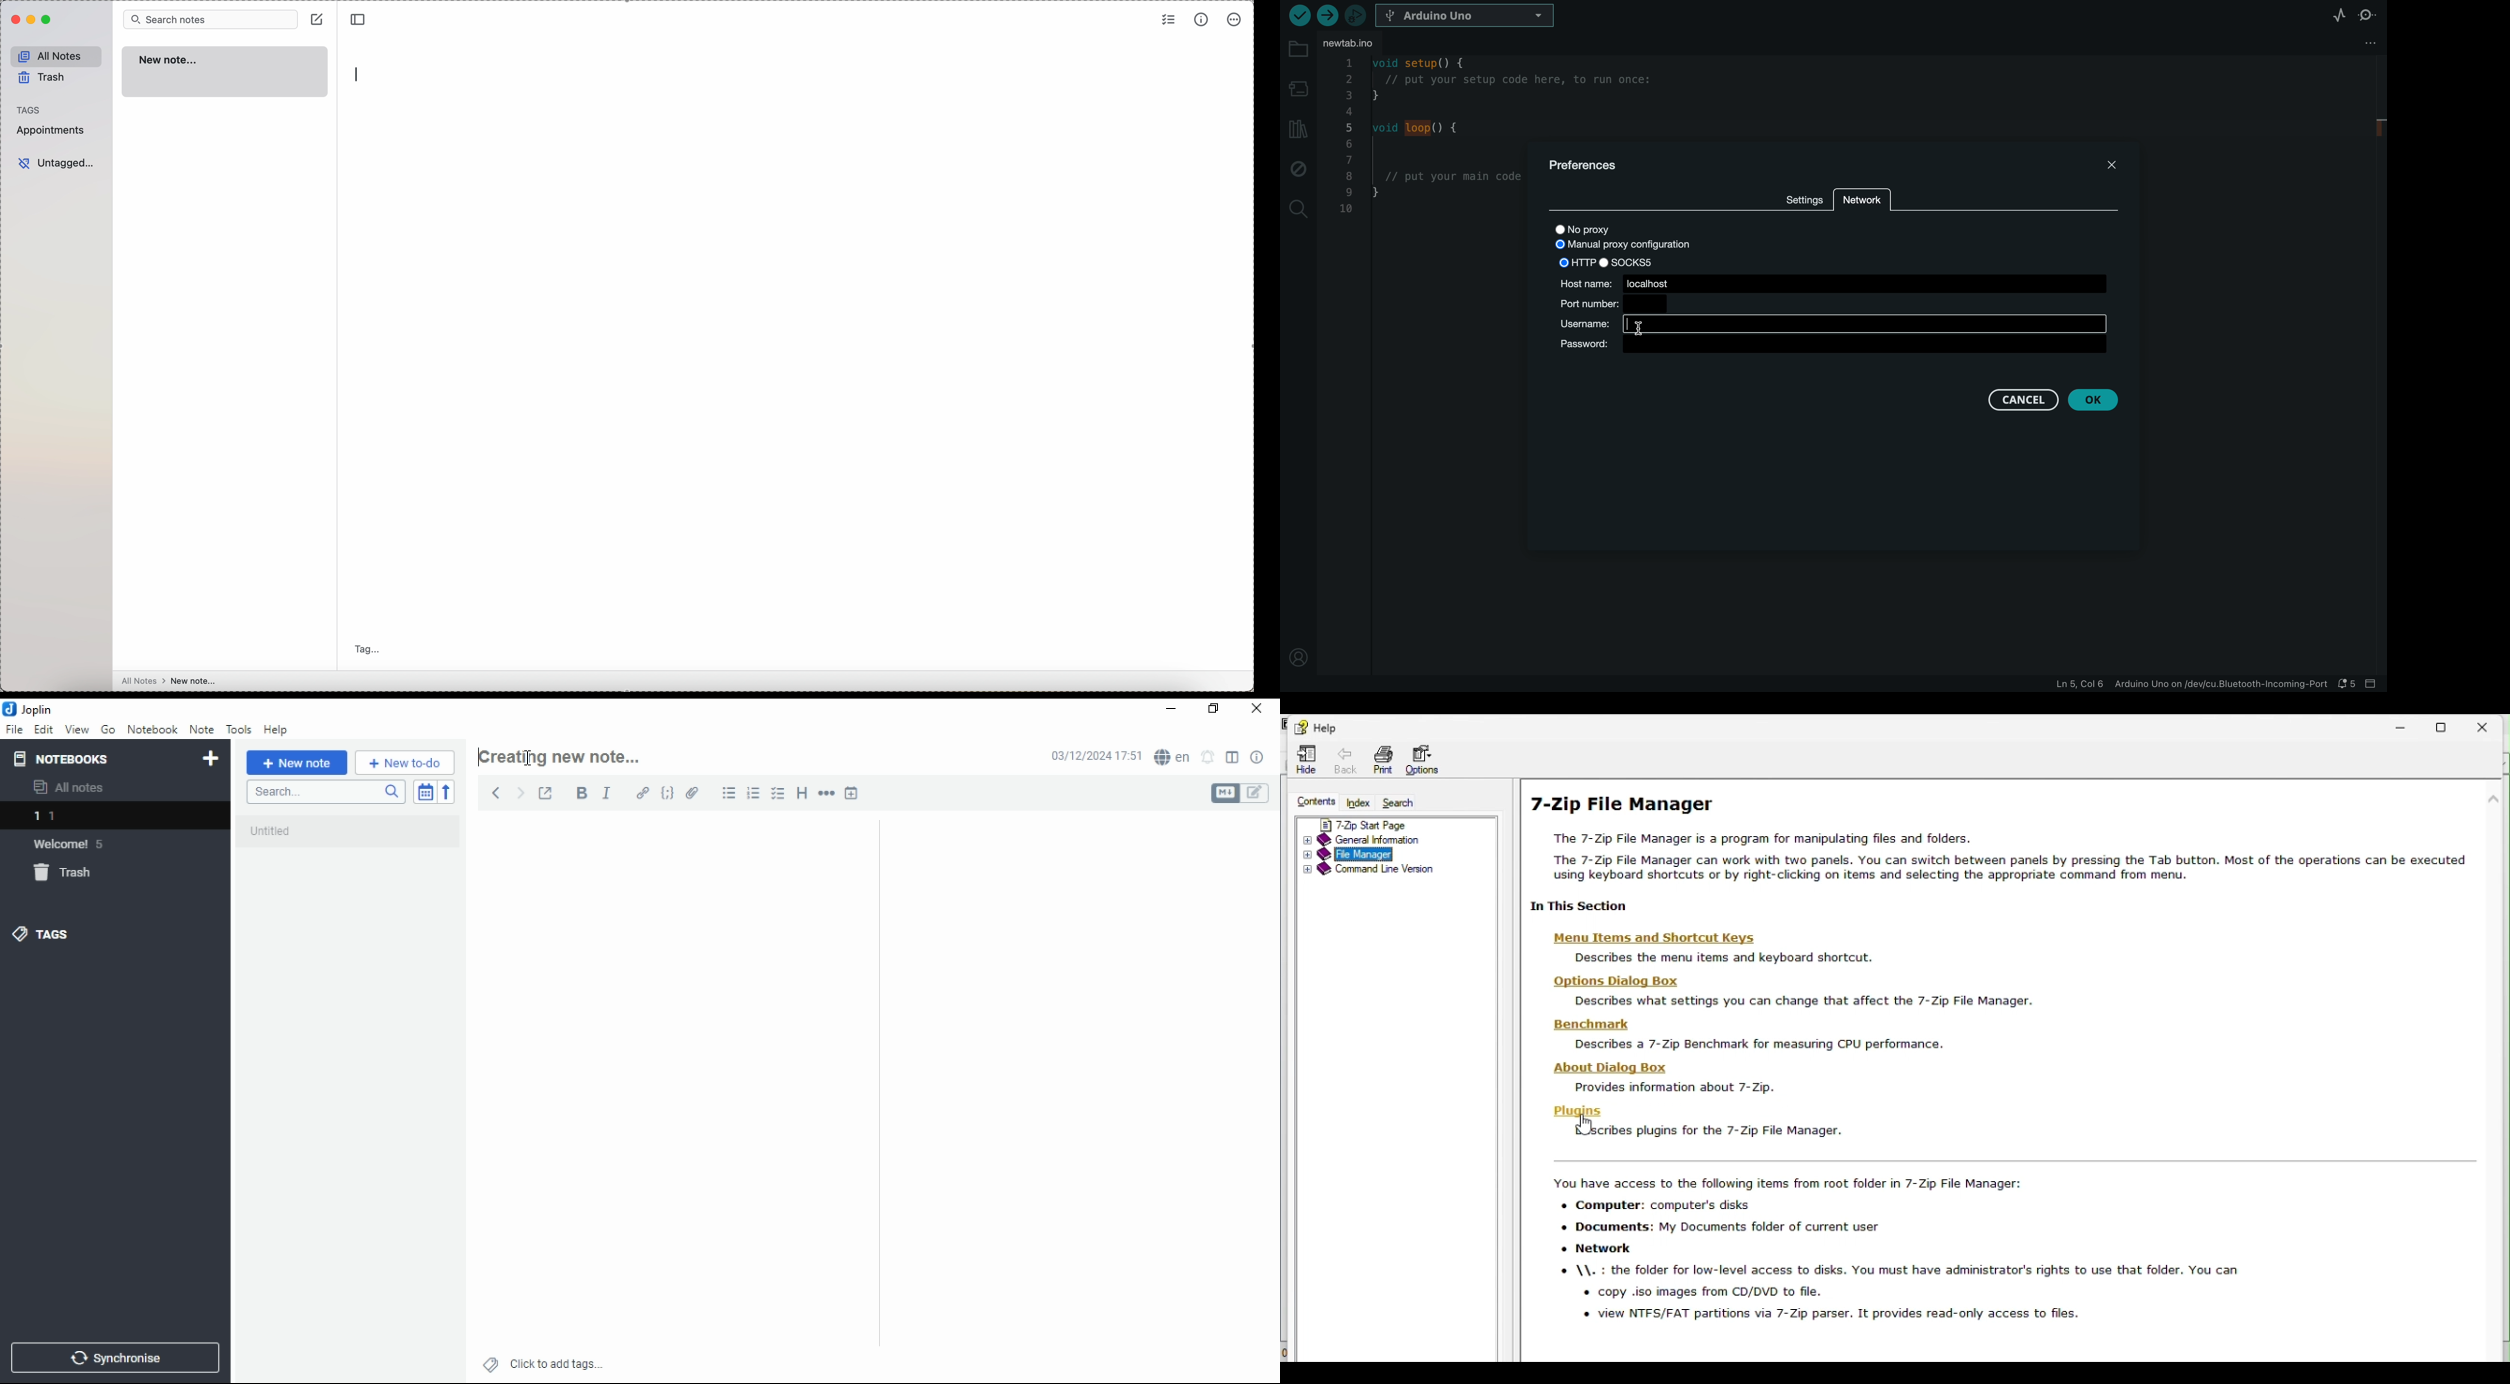 This screenshot has width=2520, height=1400. I want to click on search notes, so click(324, 793).